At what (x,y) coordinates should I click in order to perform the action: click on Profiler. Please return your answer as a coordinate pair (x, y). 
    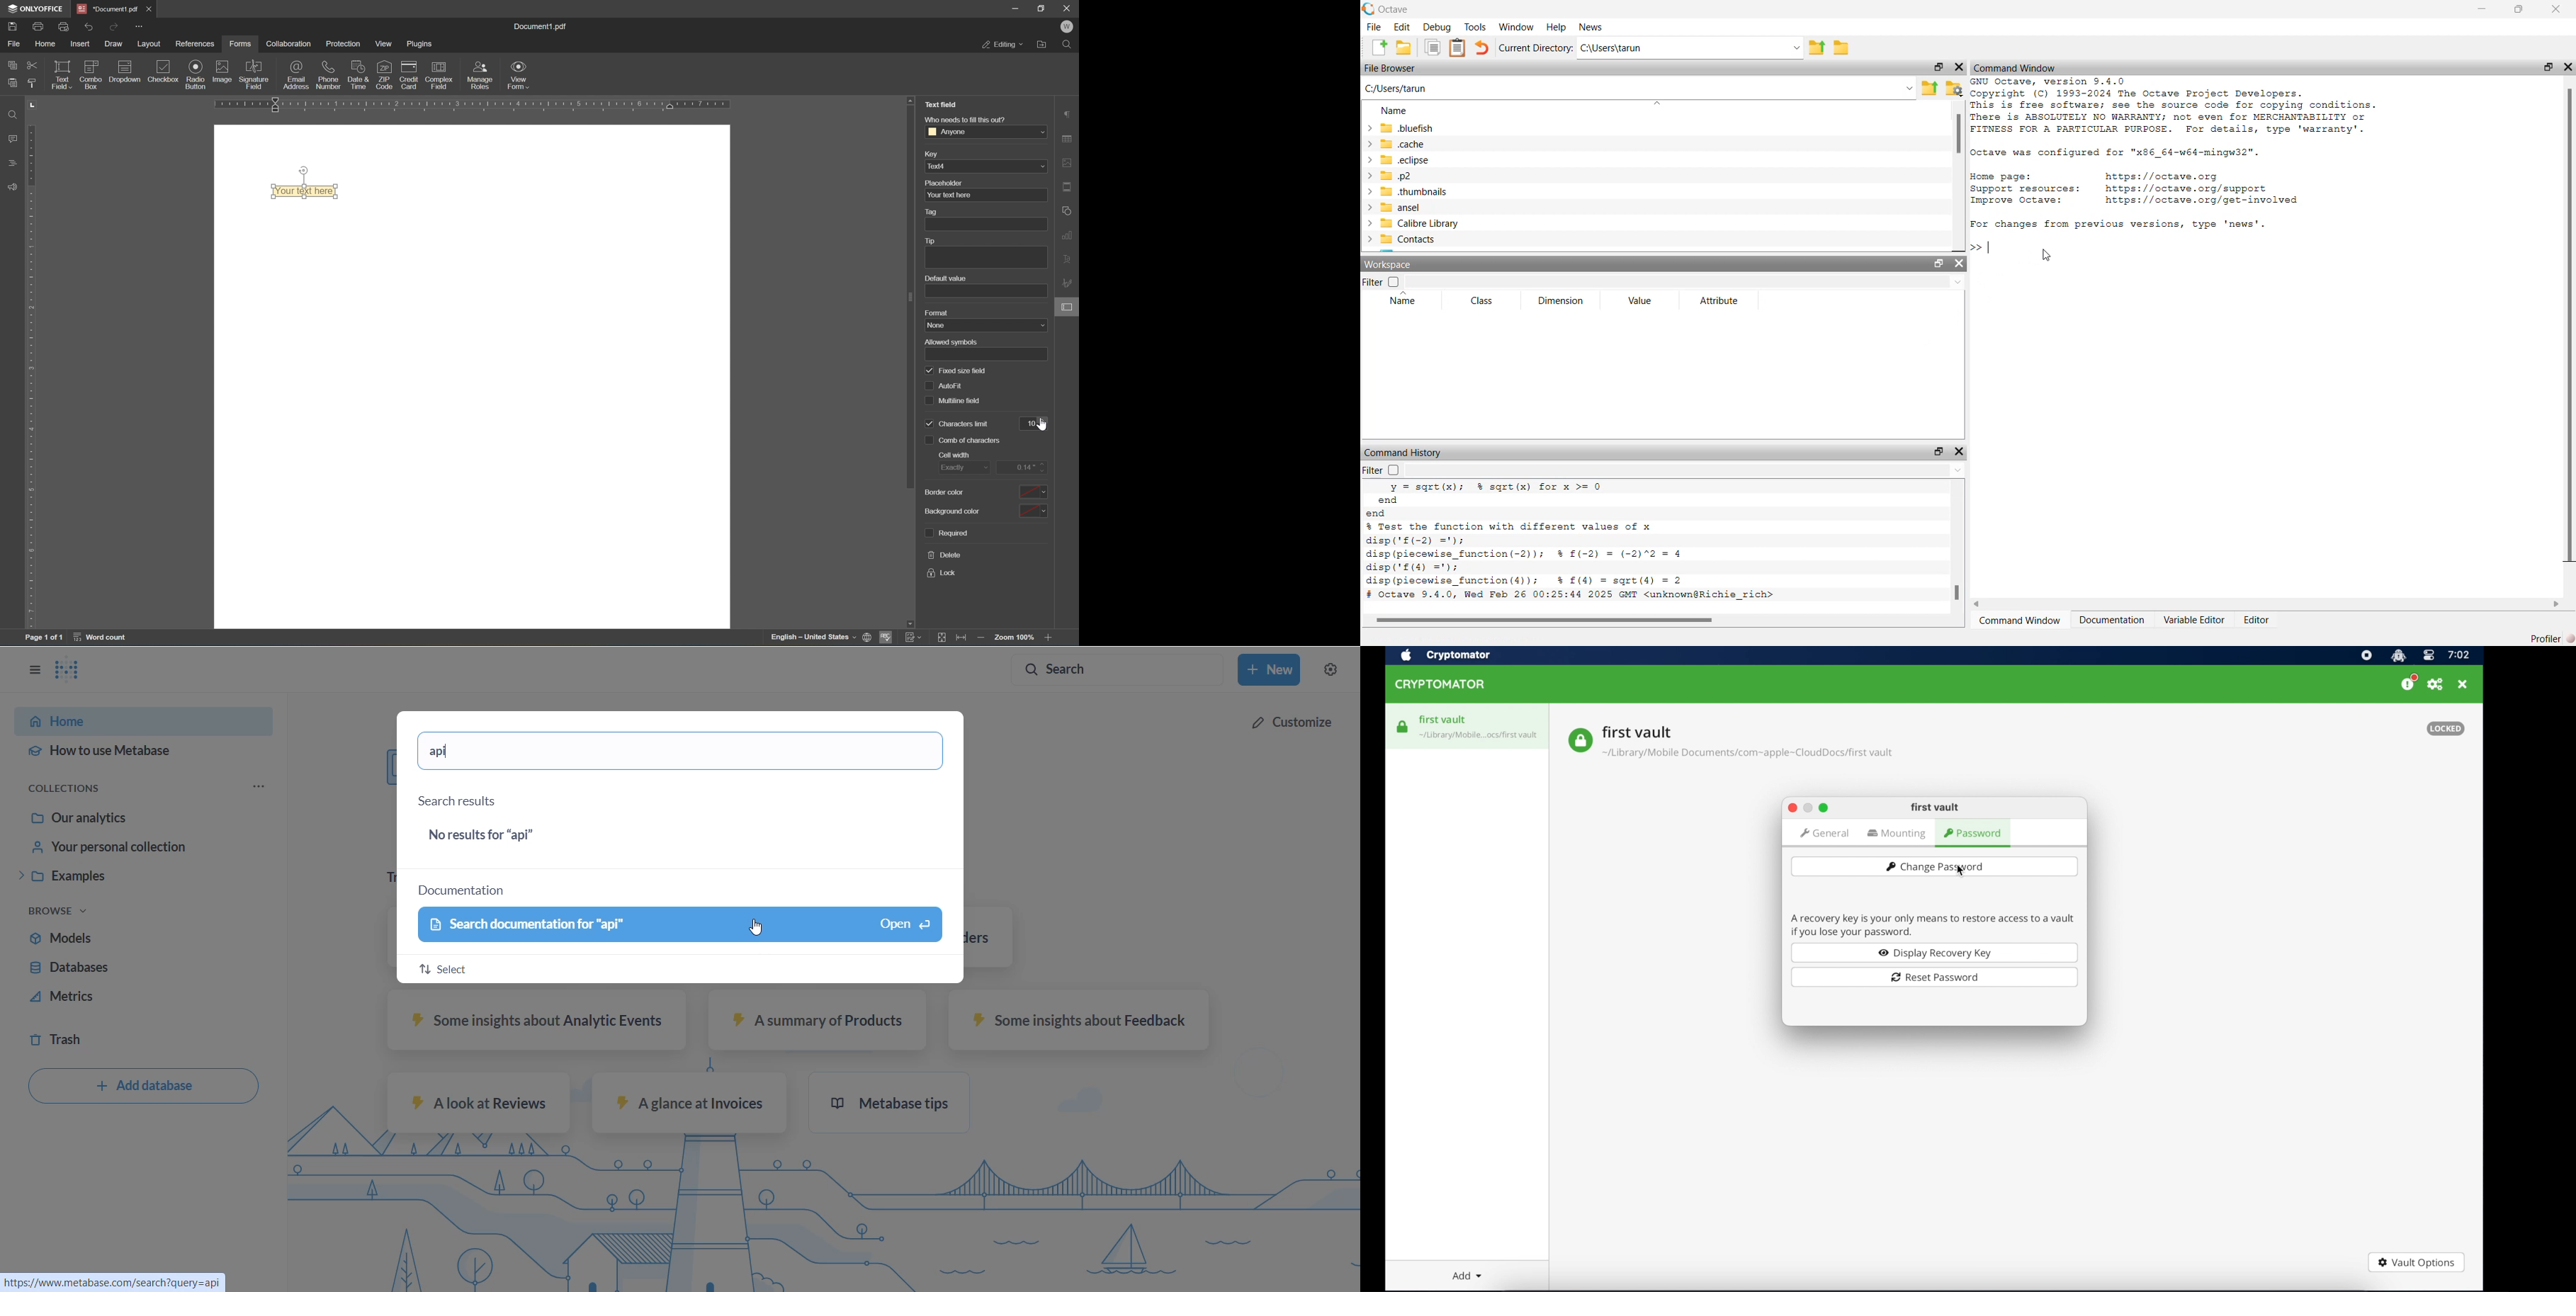
    Looking at the image, I should click on (2549, 637).